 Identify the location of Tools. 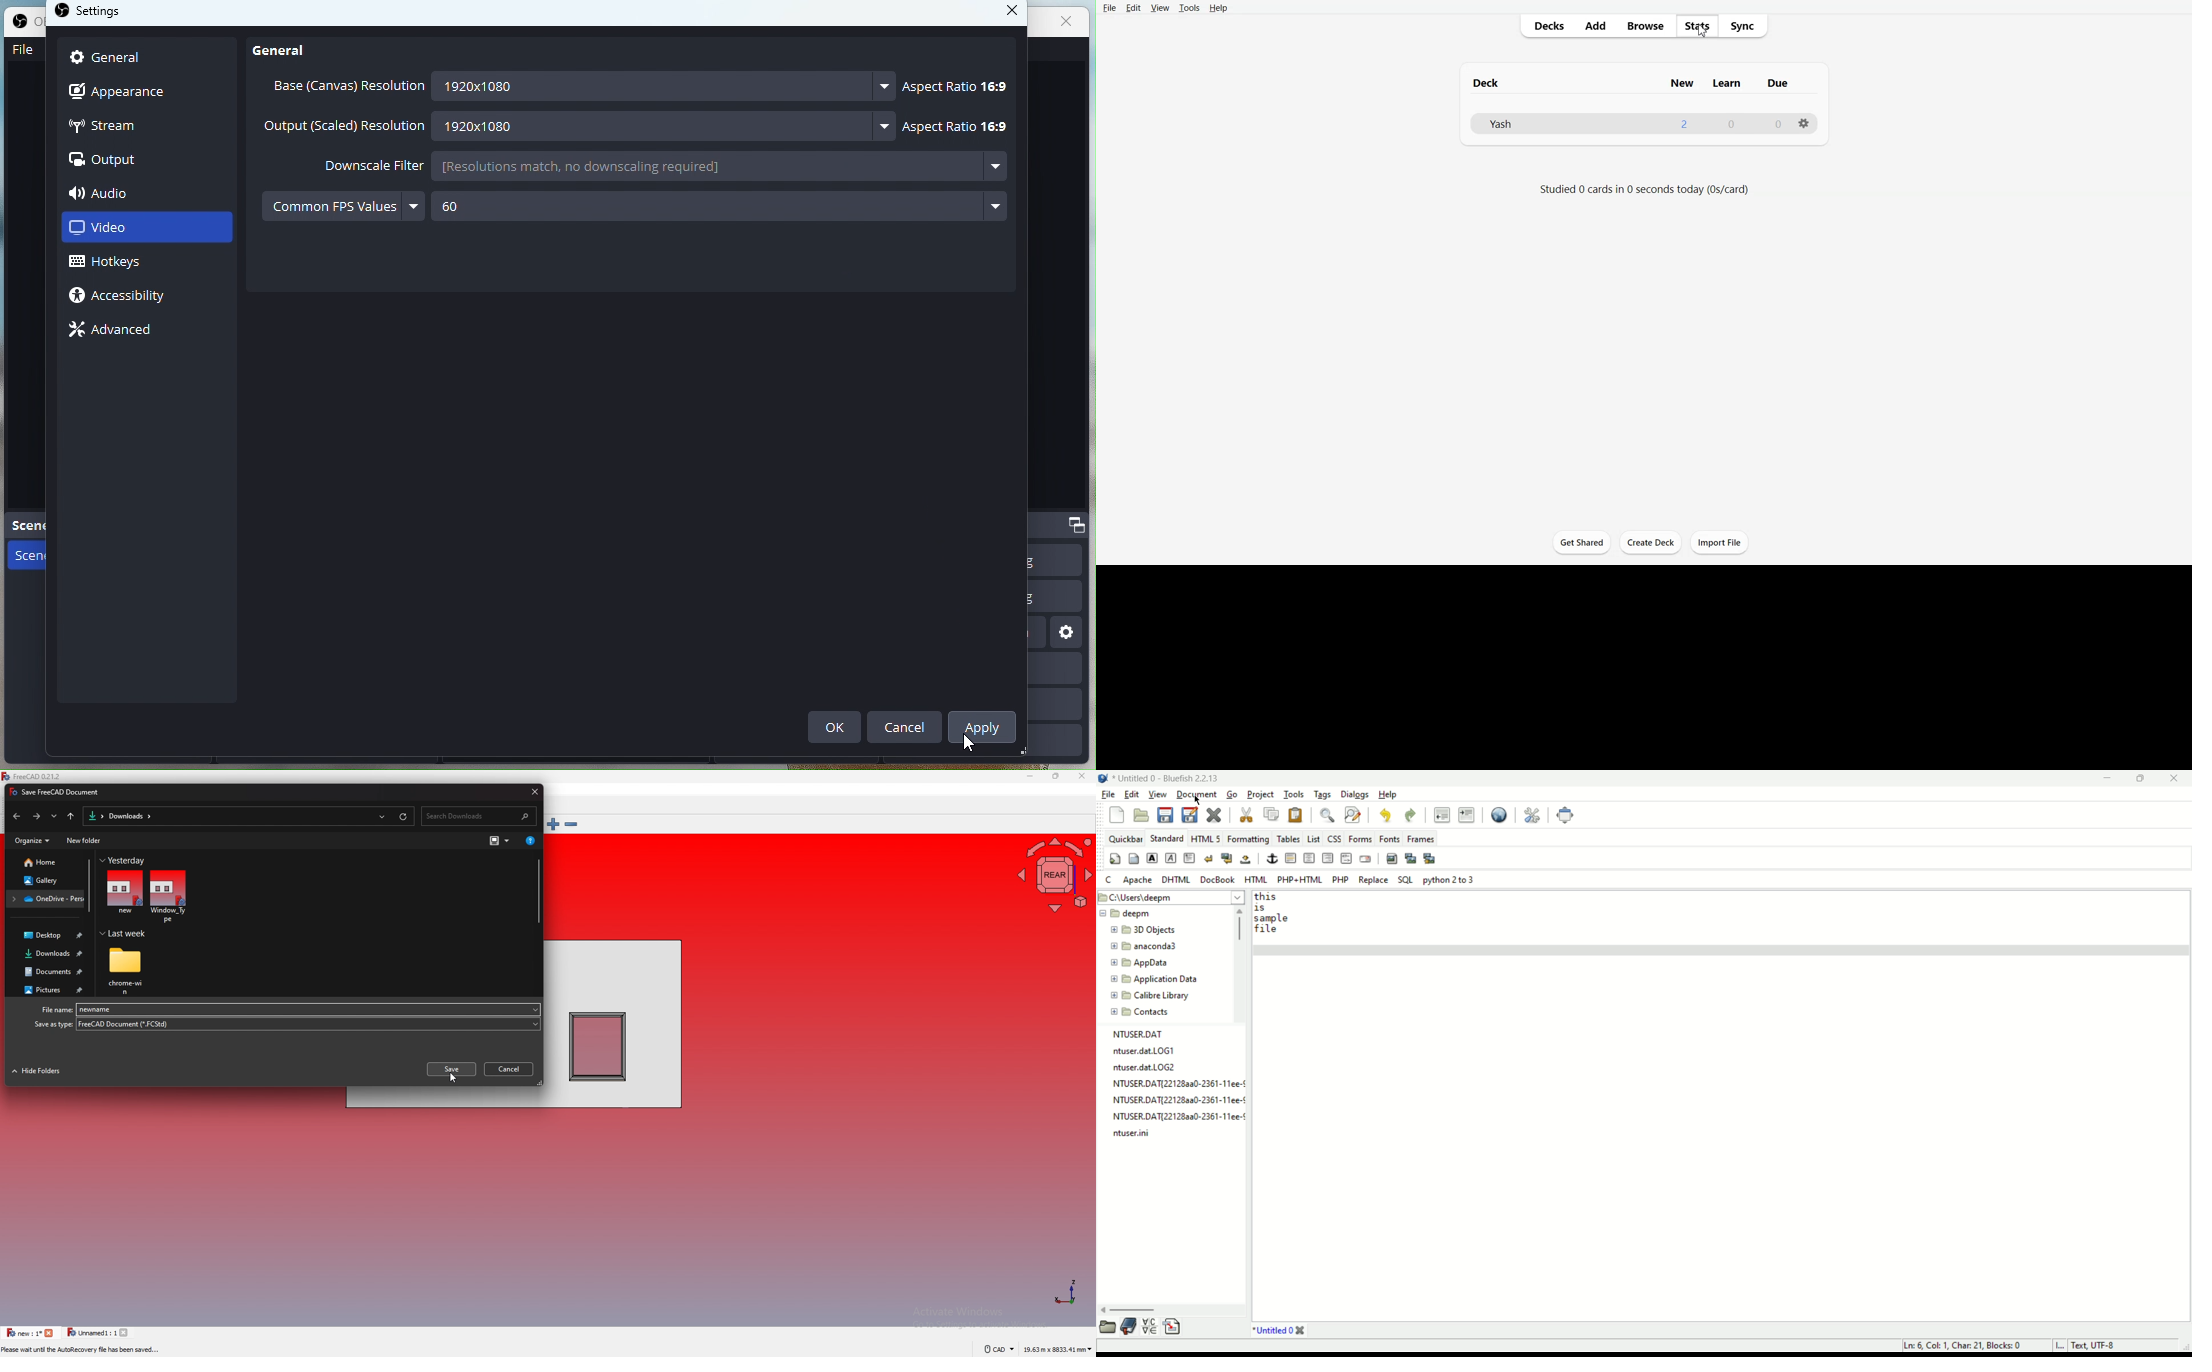
(1189, 8).